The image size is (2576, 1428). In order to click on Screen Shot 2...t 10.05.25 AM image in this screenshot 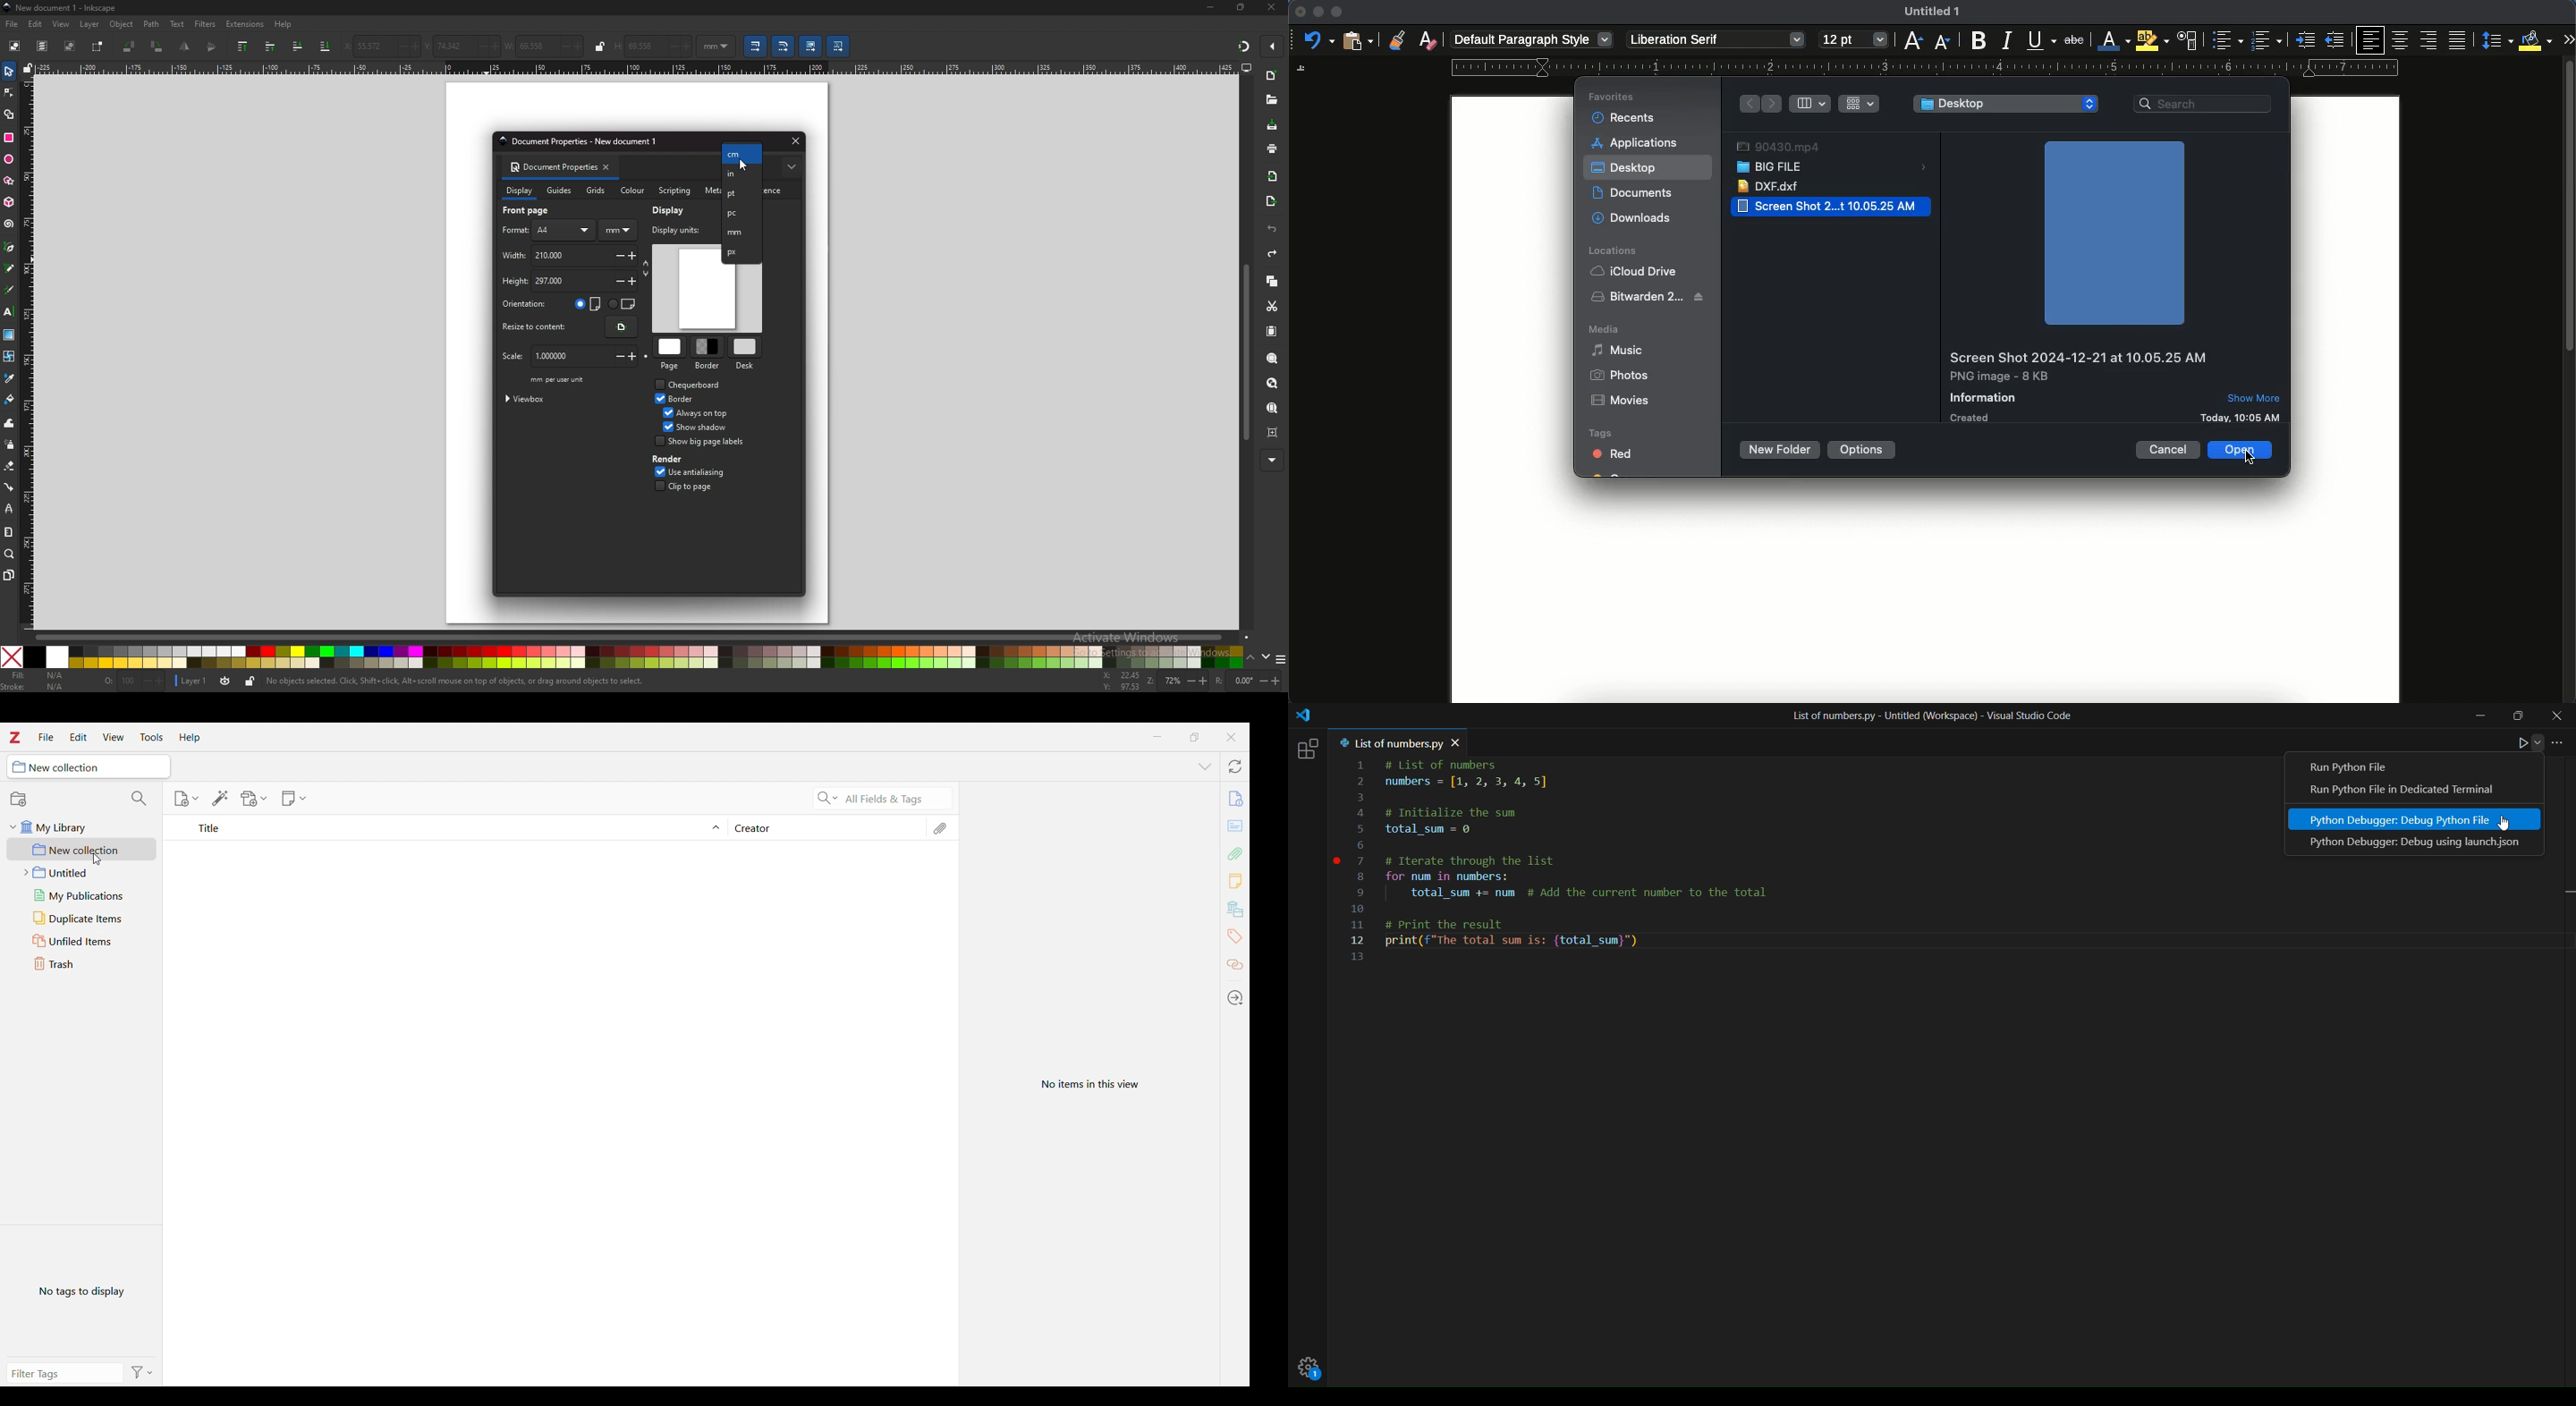, I will do `click(1832, 206)`.